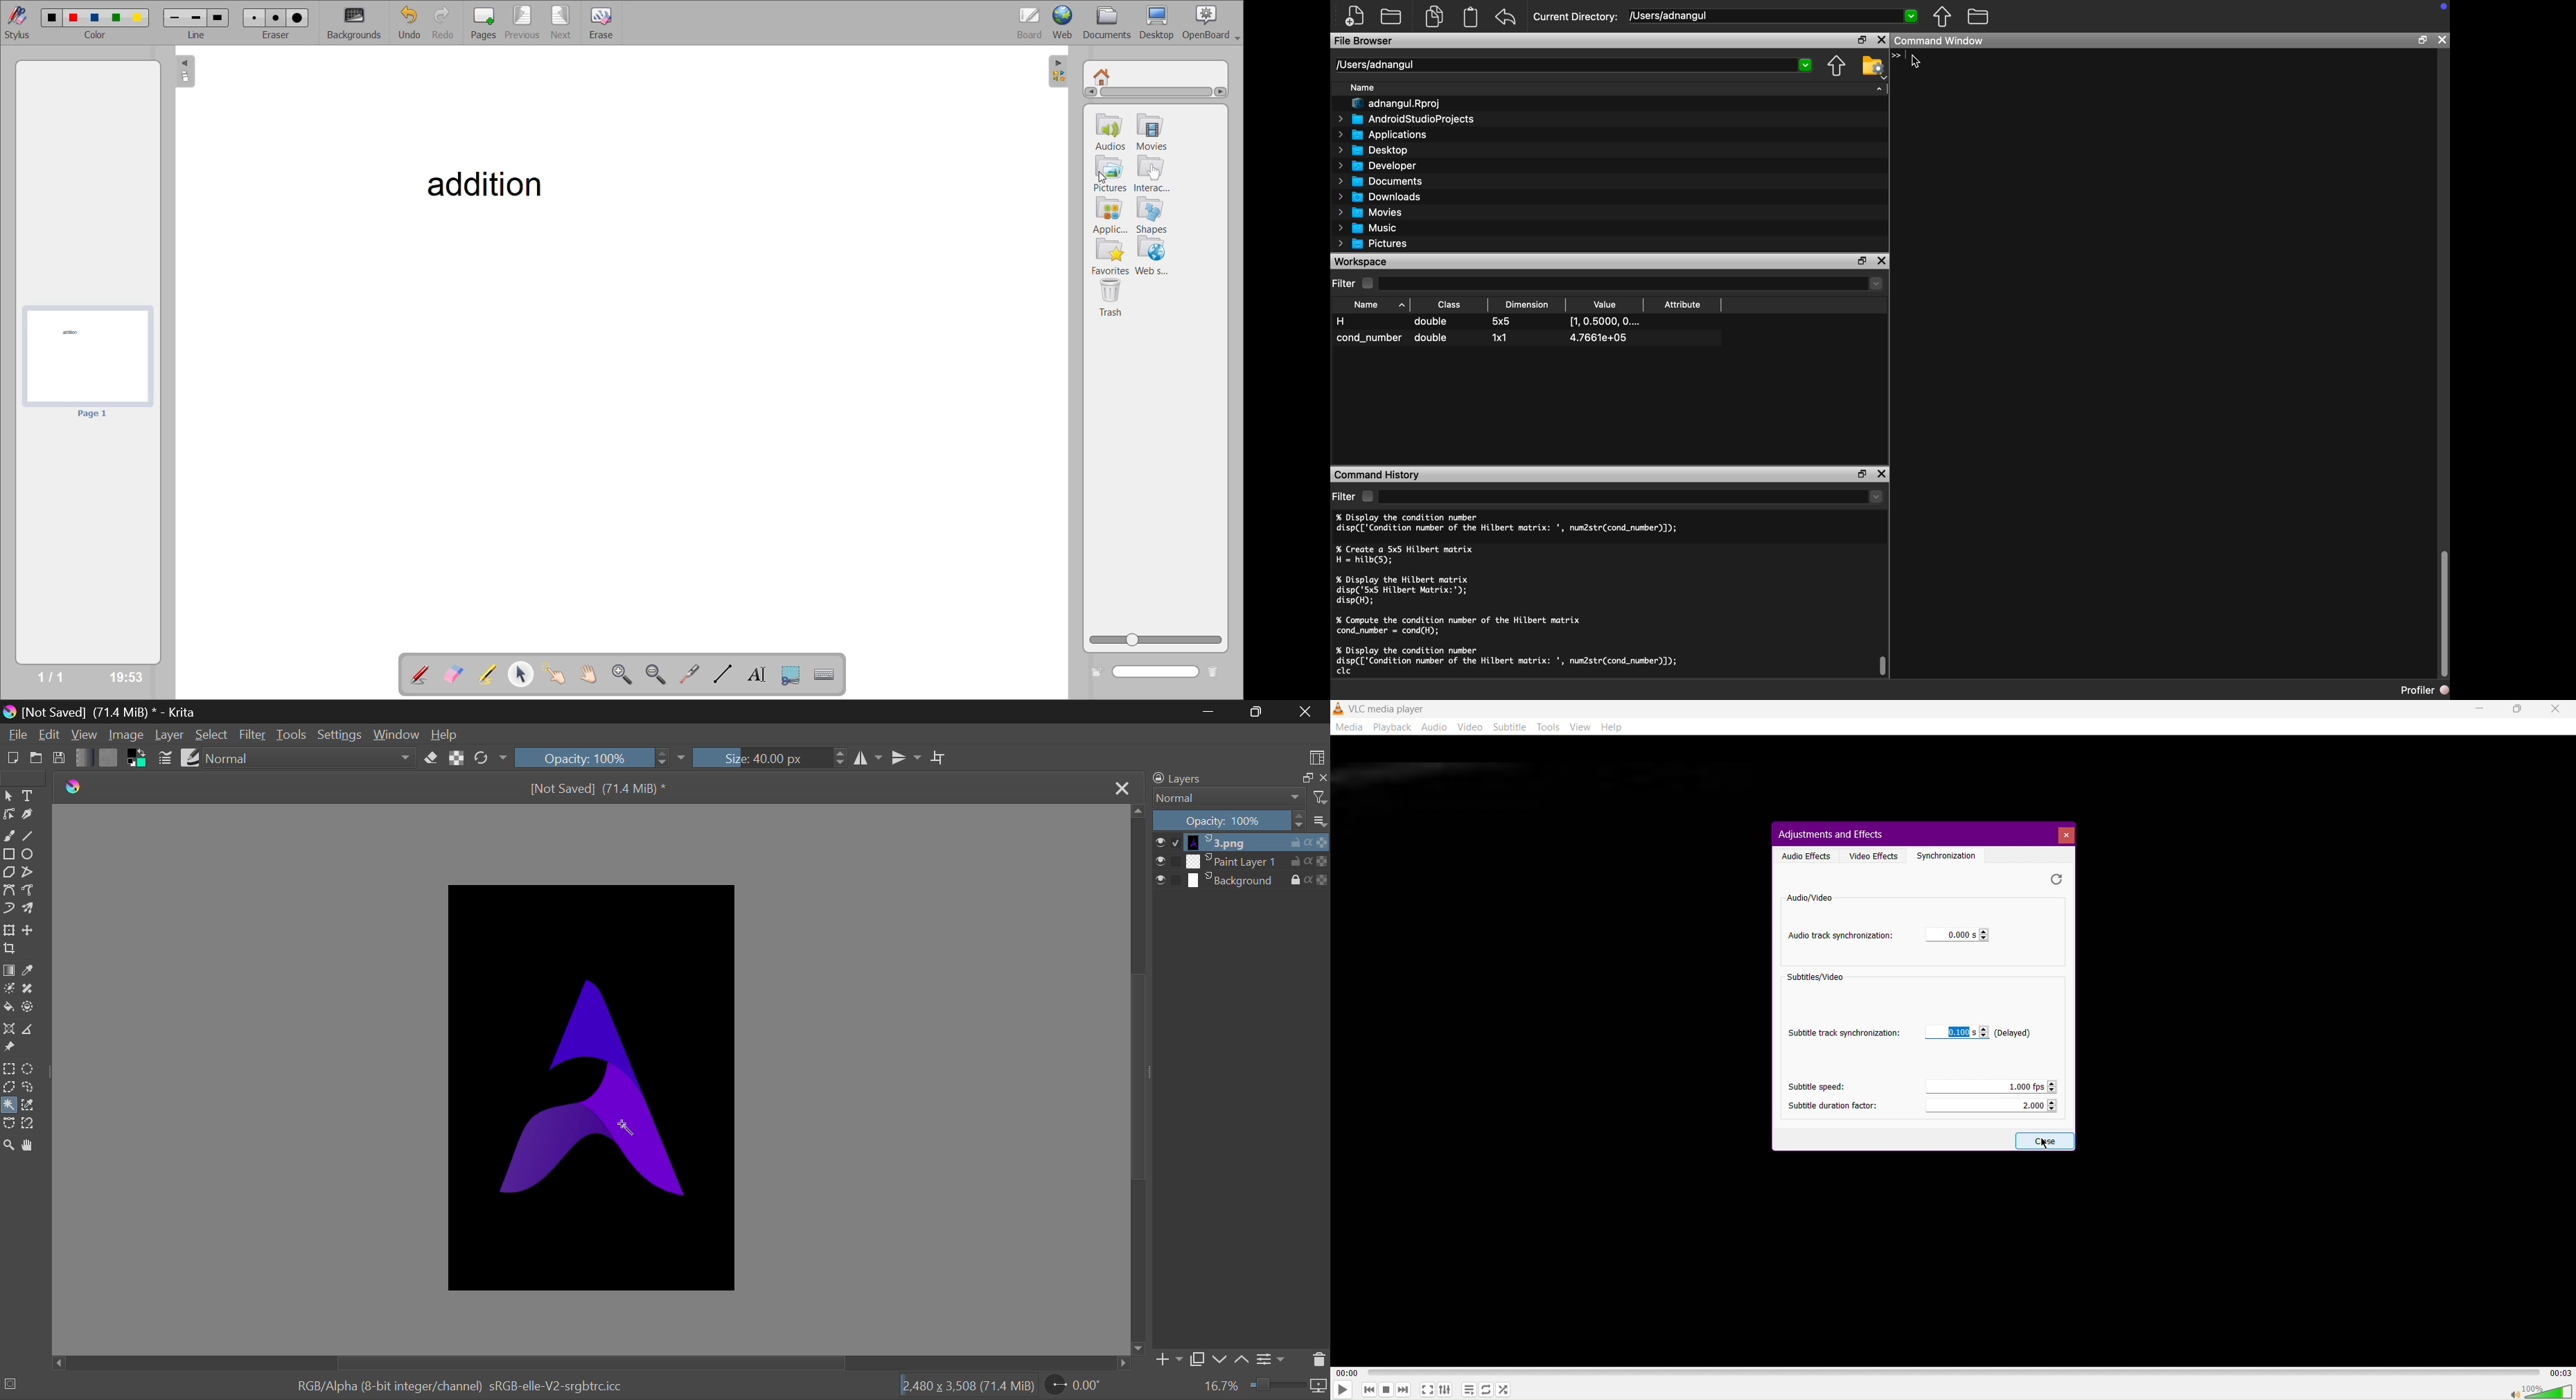 The height and width of the screenshot is (1400, 2576). What do you see at coordinates (115, 19) in the screenshot?
I see `color 4` at bounding box center [115, 19].